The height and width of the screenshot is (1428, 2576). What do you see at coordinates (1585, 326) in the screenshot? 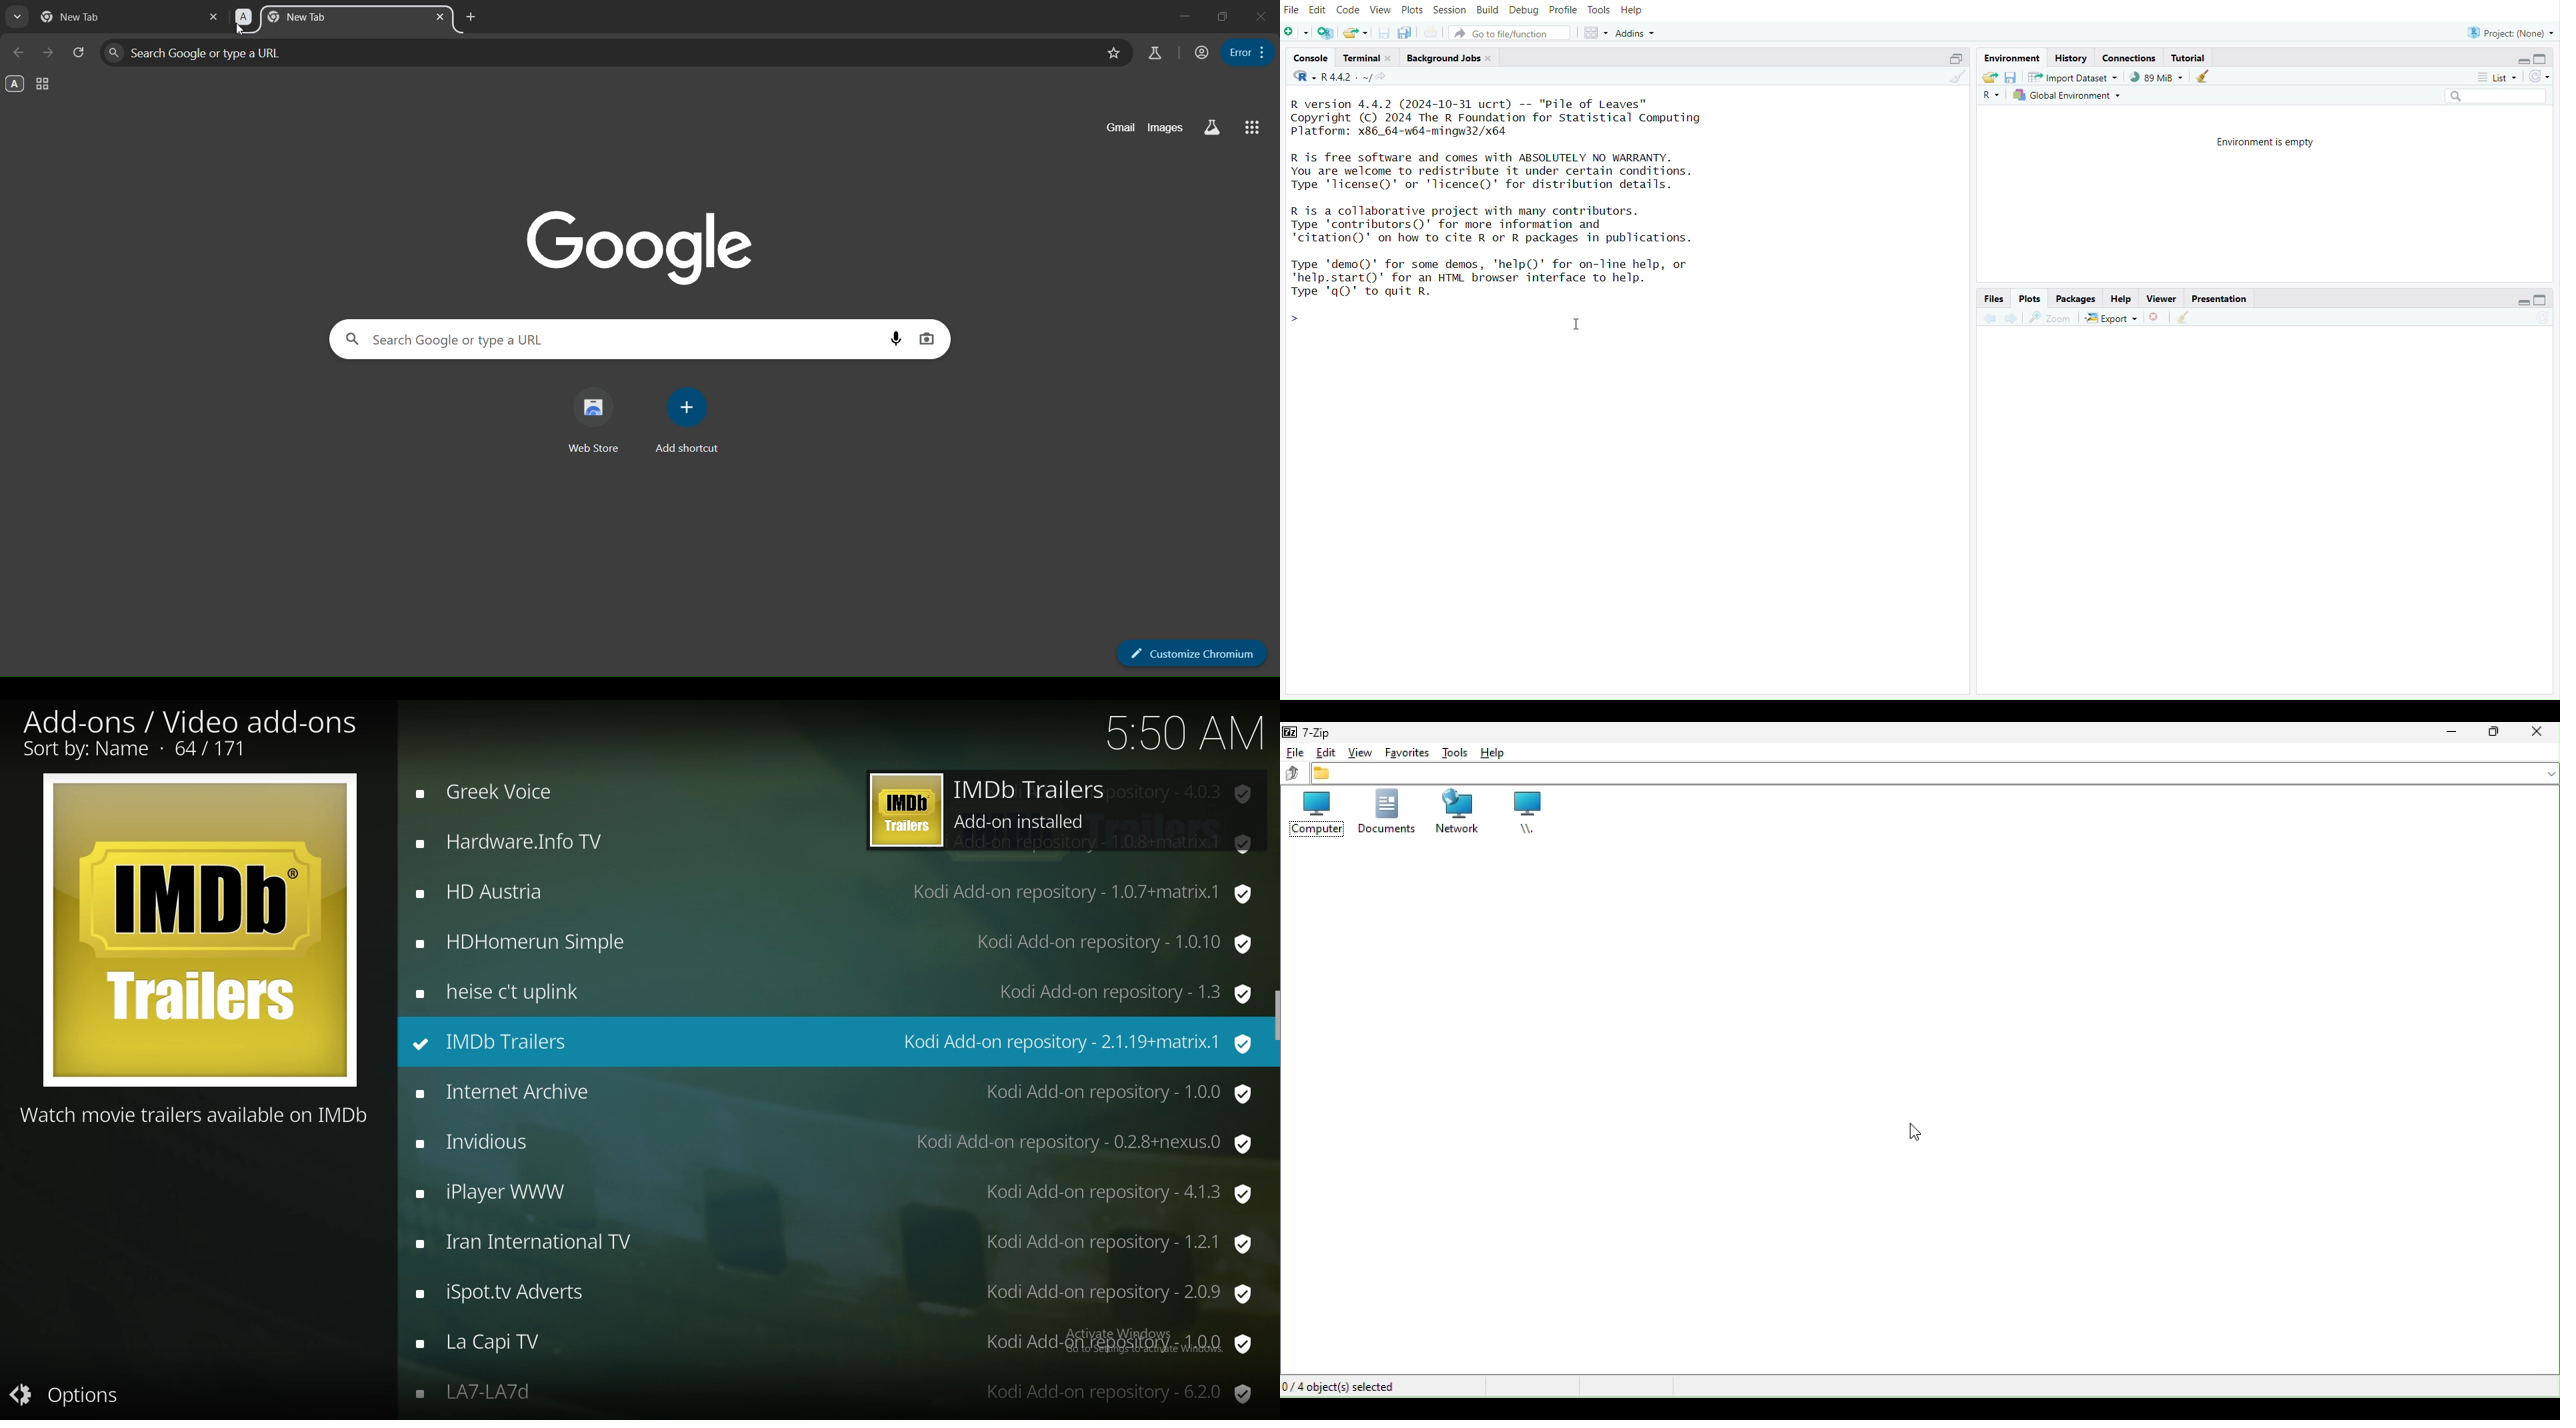
I see `Text cursor` at bounding box center [1585, 326].